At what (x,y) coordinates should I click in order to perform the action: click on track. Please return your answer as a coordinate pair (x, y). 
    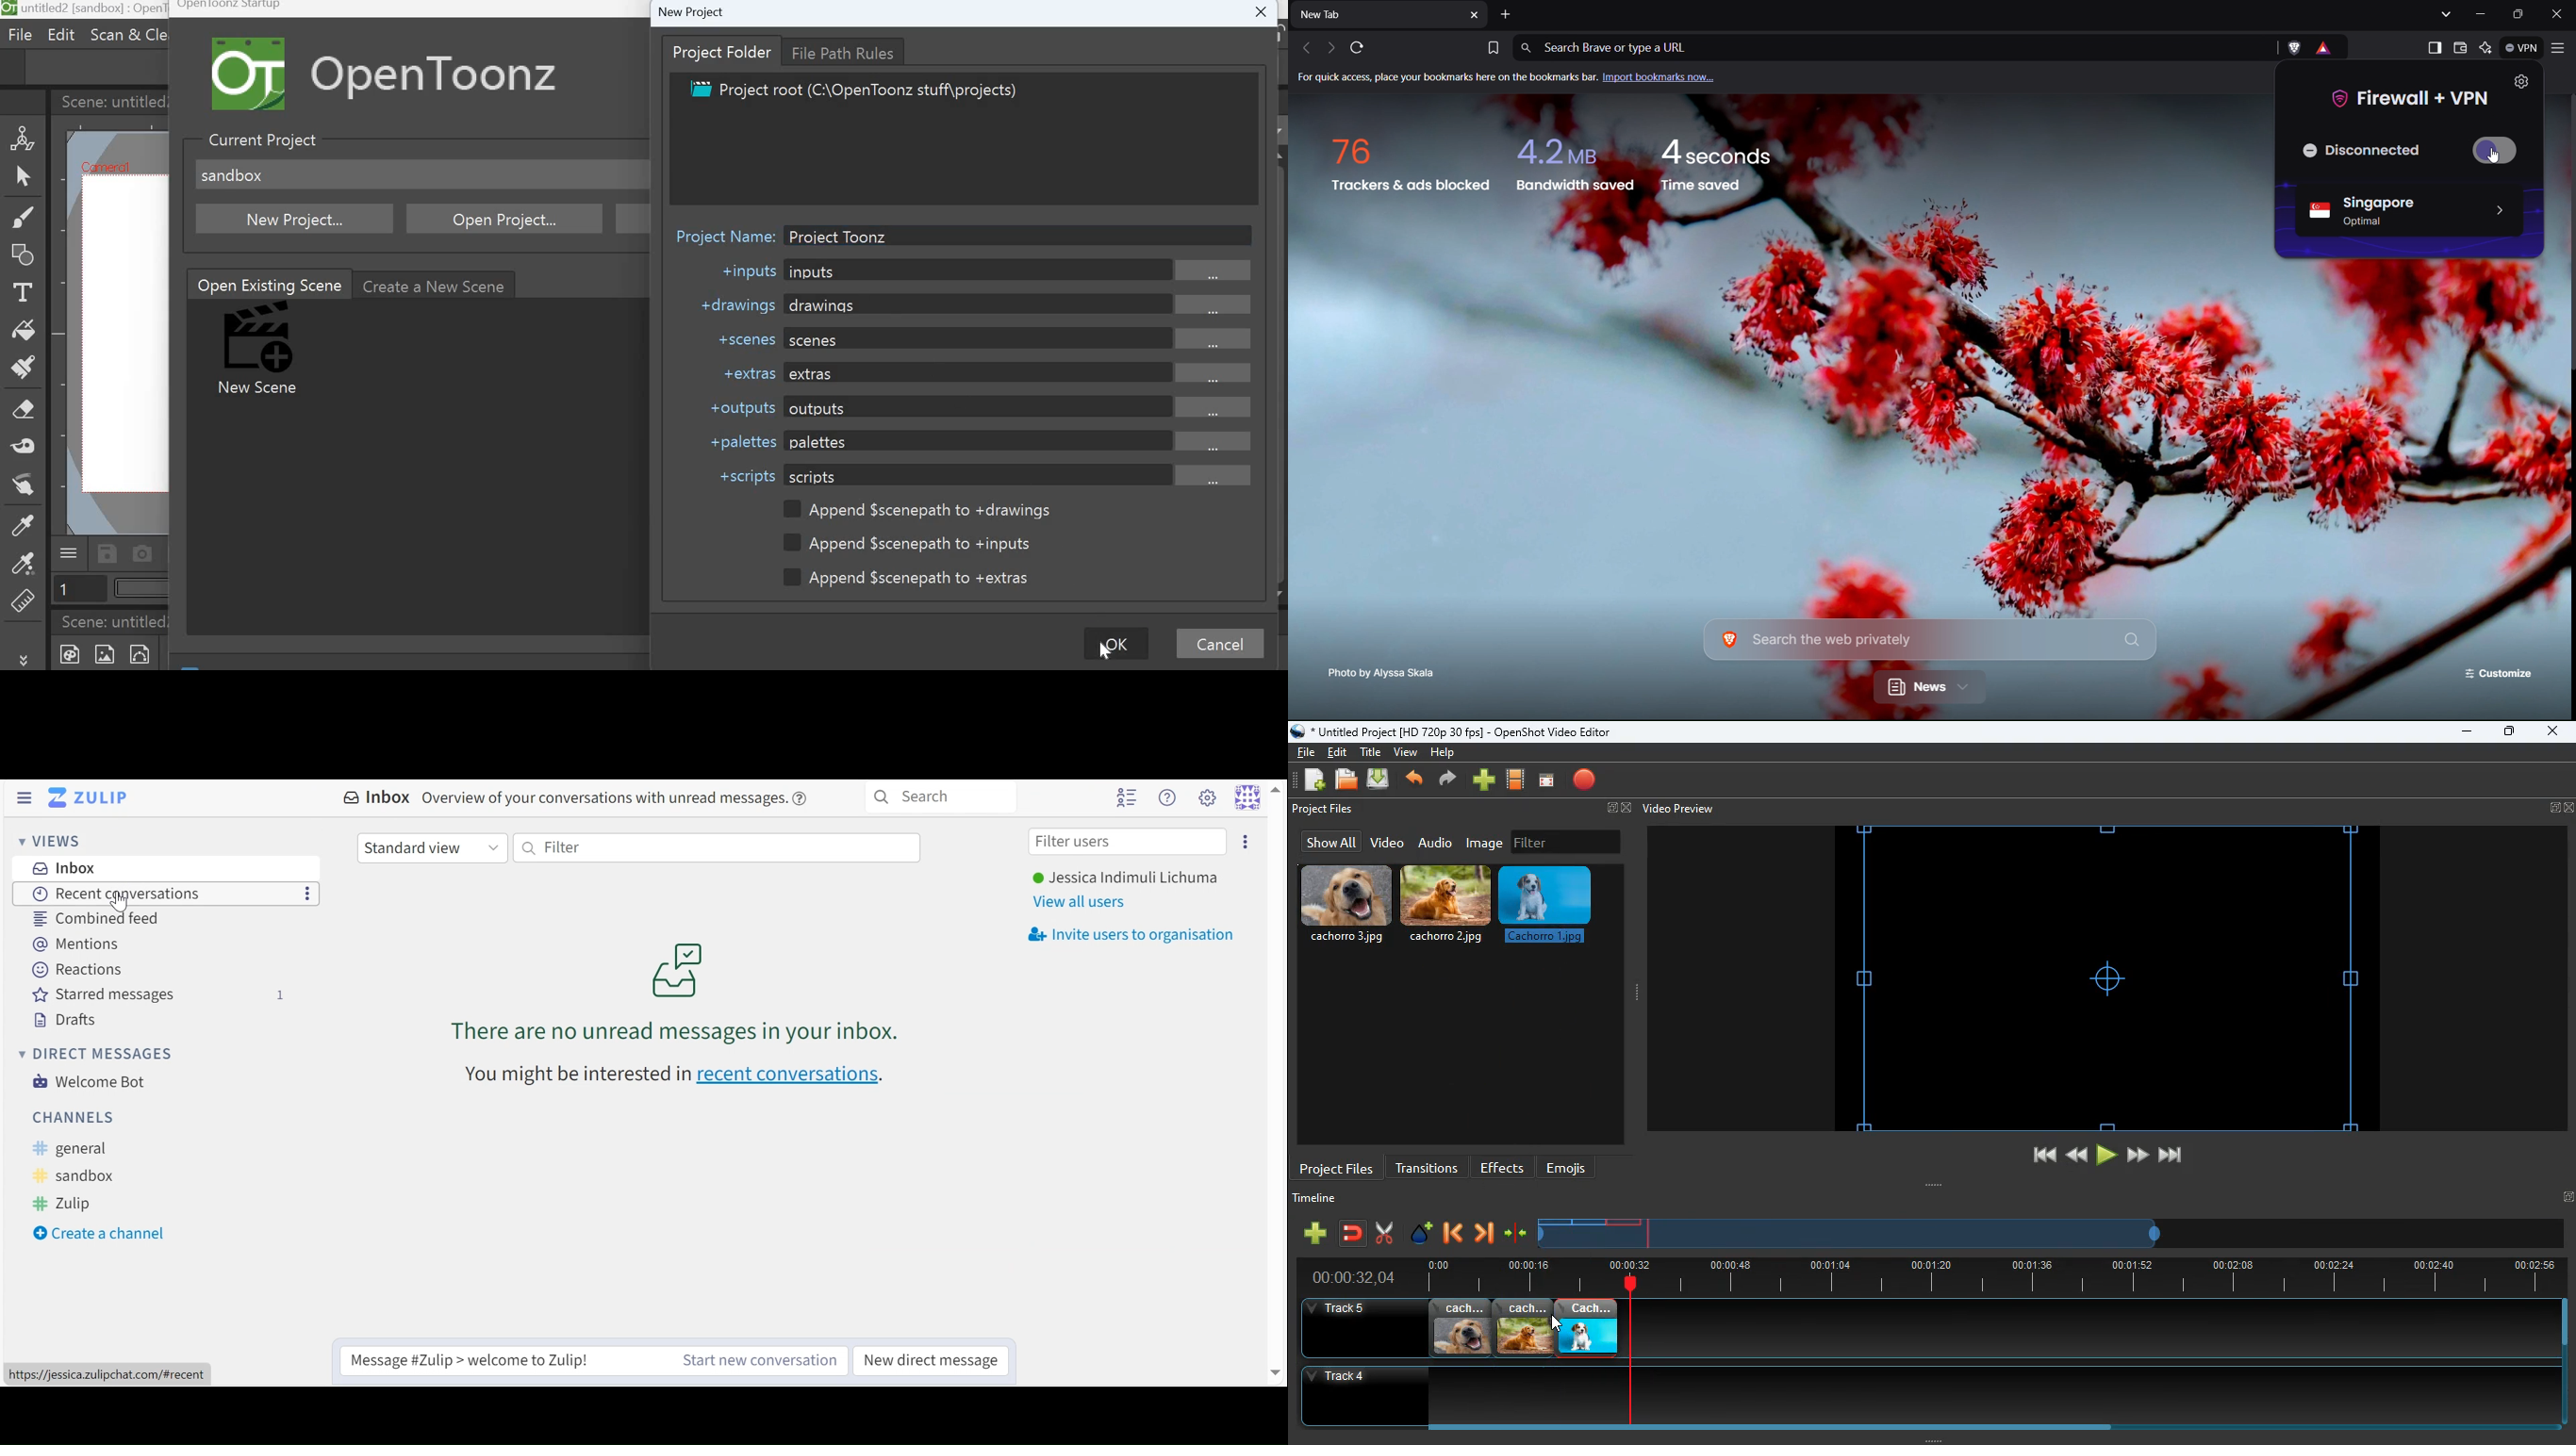
    Looking at the image, I should click on (1913, 1395).